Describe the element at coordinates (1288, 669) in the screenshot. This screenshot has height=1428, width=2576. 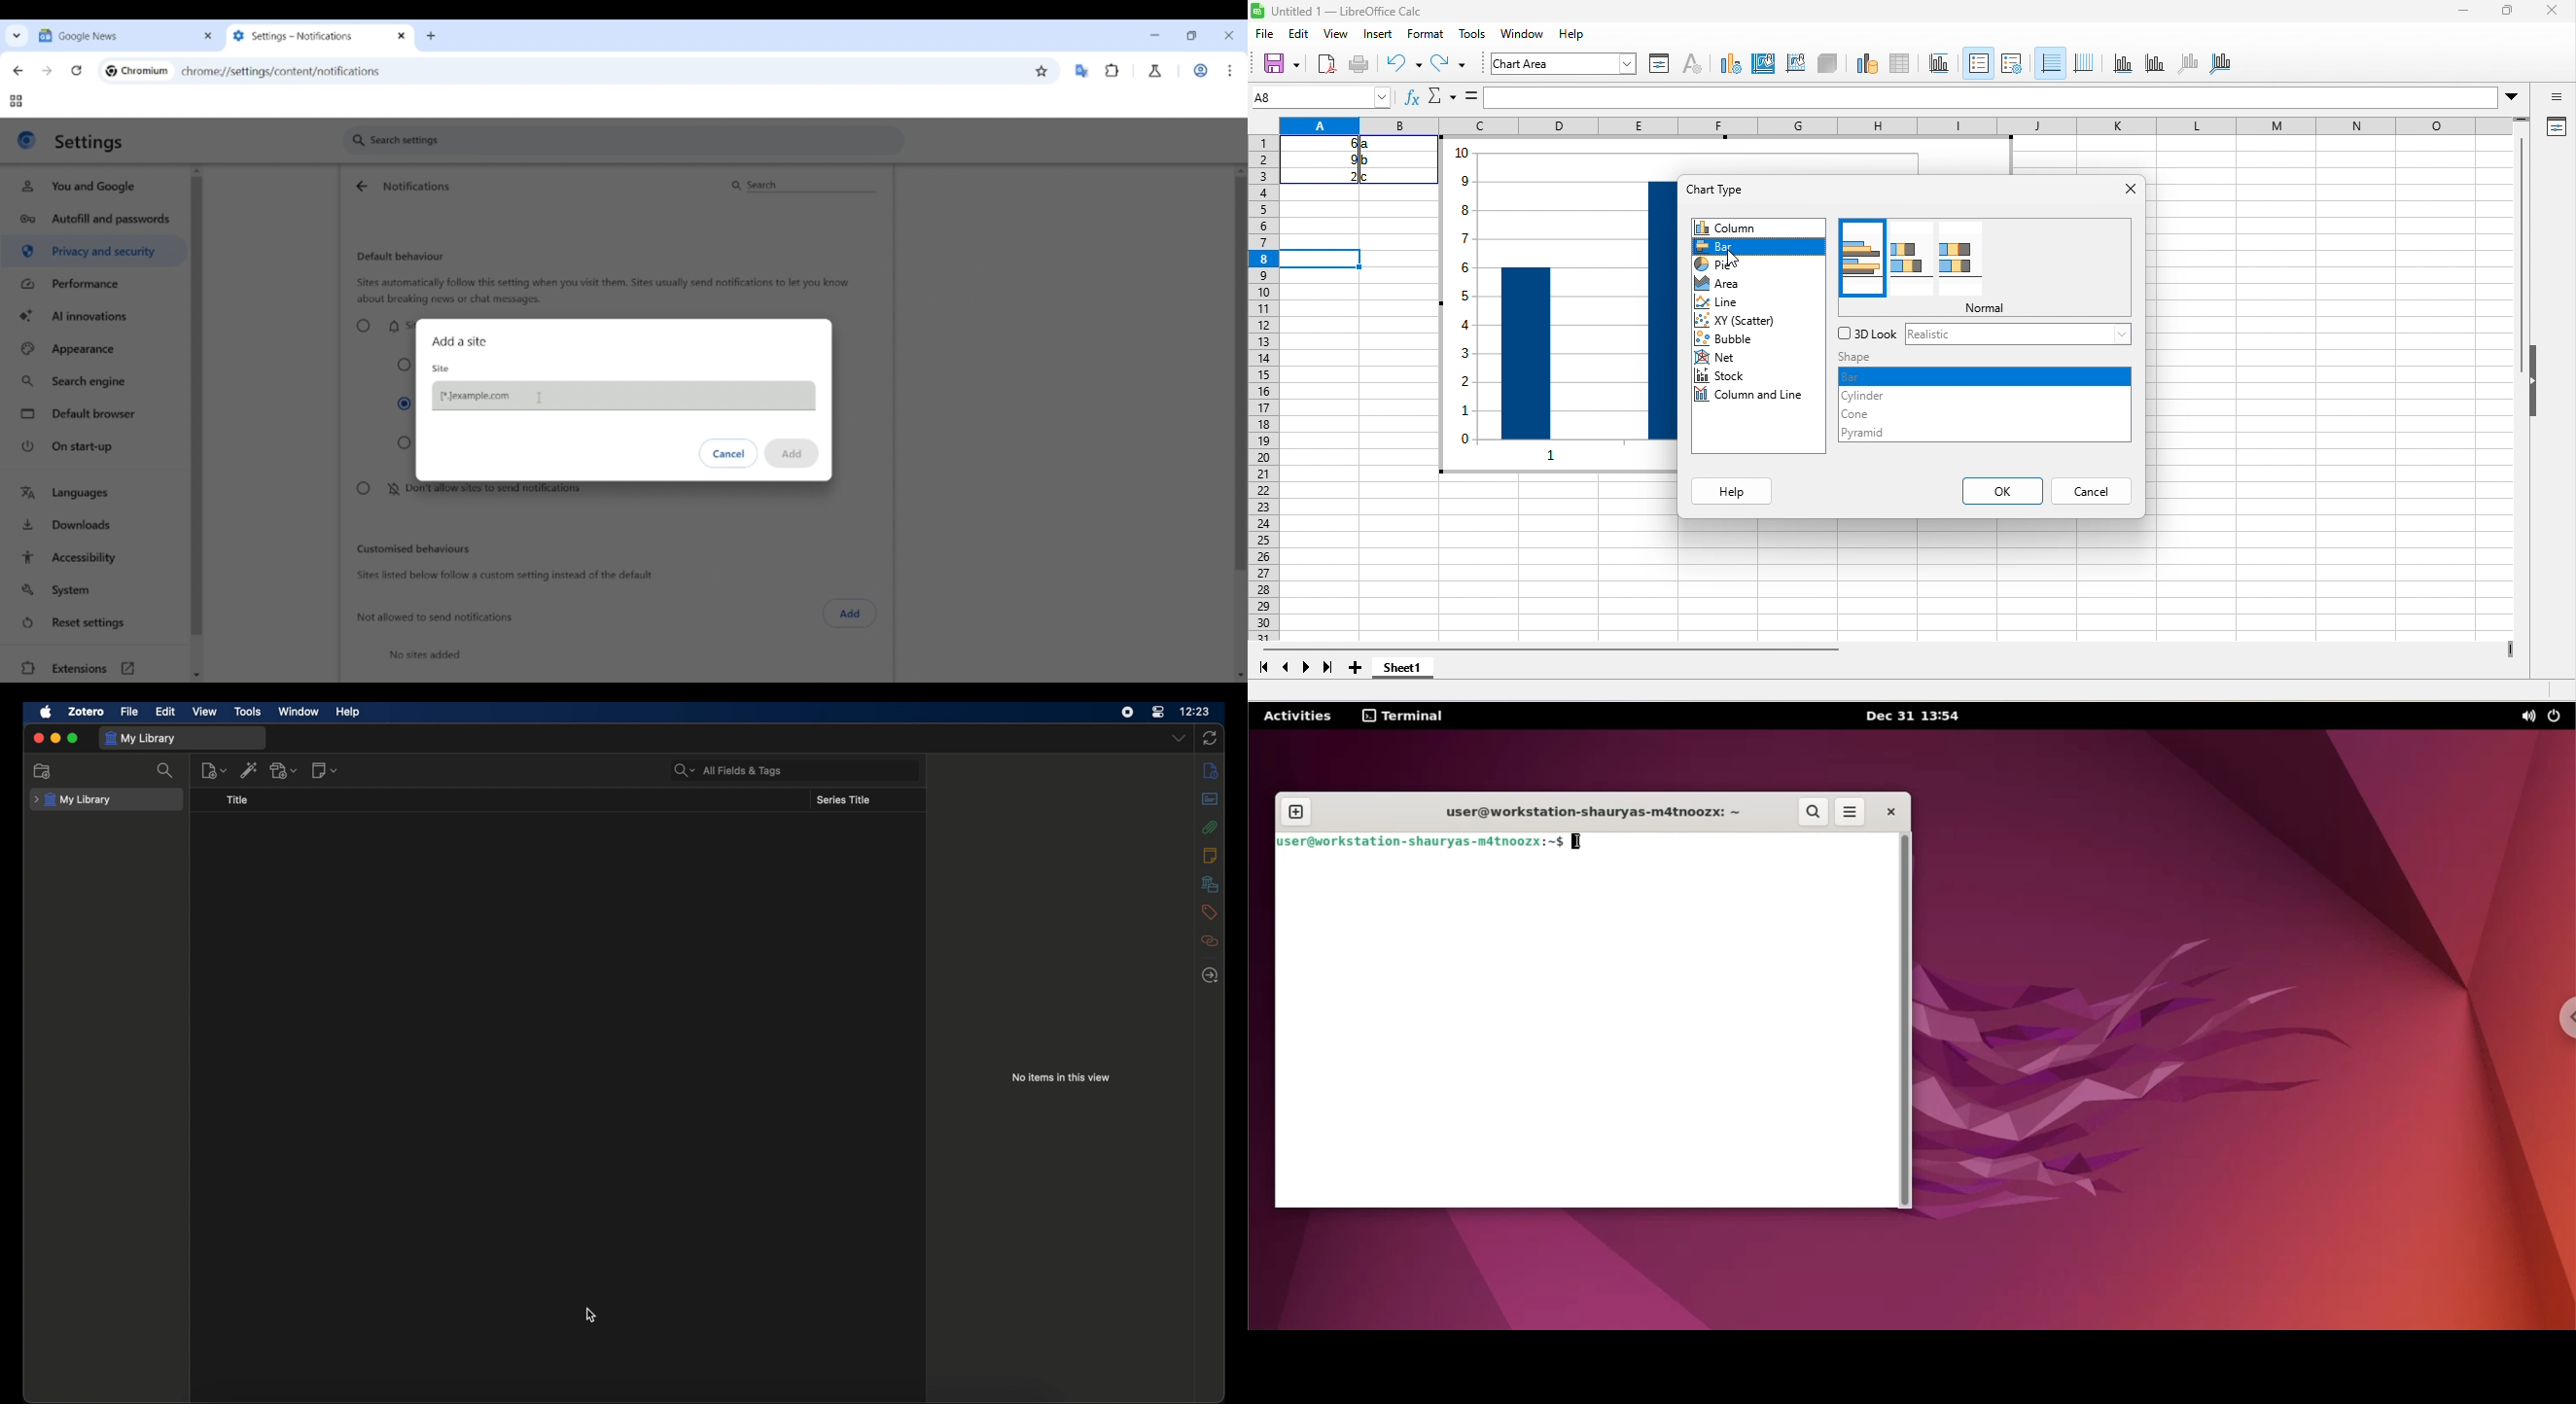
I see `previous sheet` at that location.